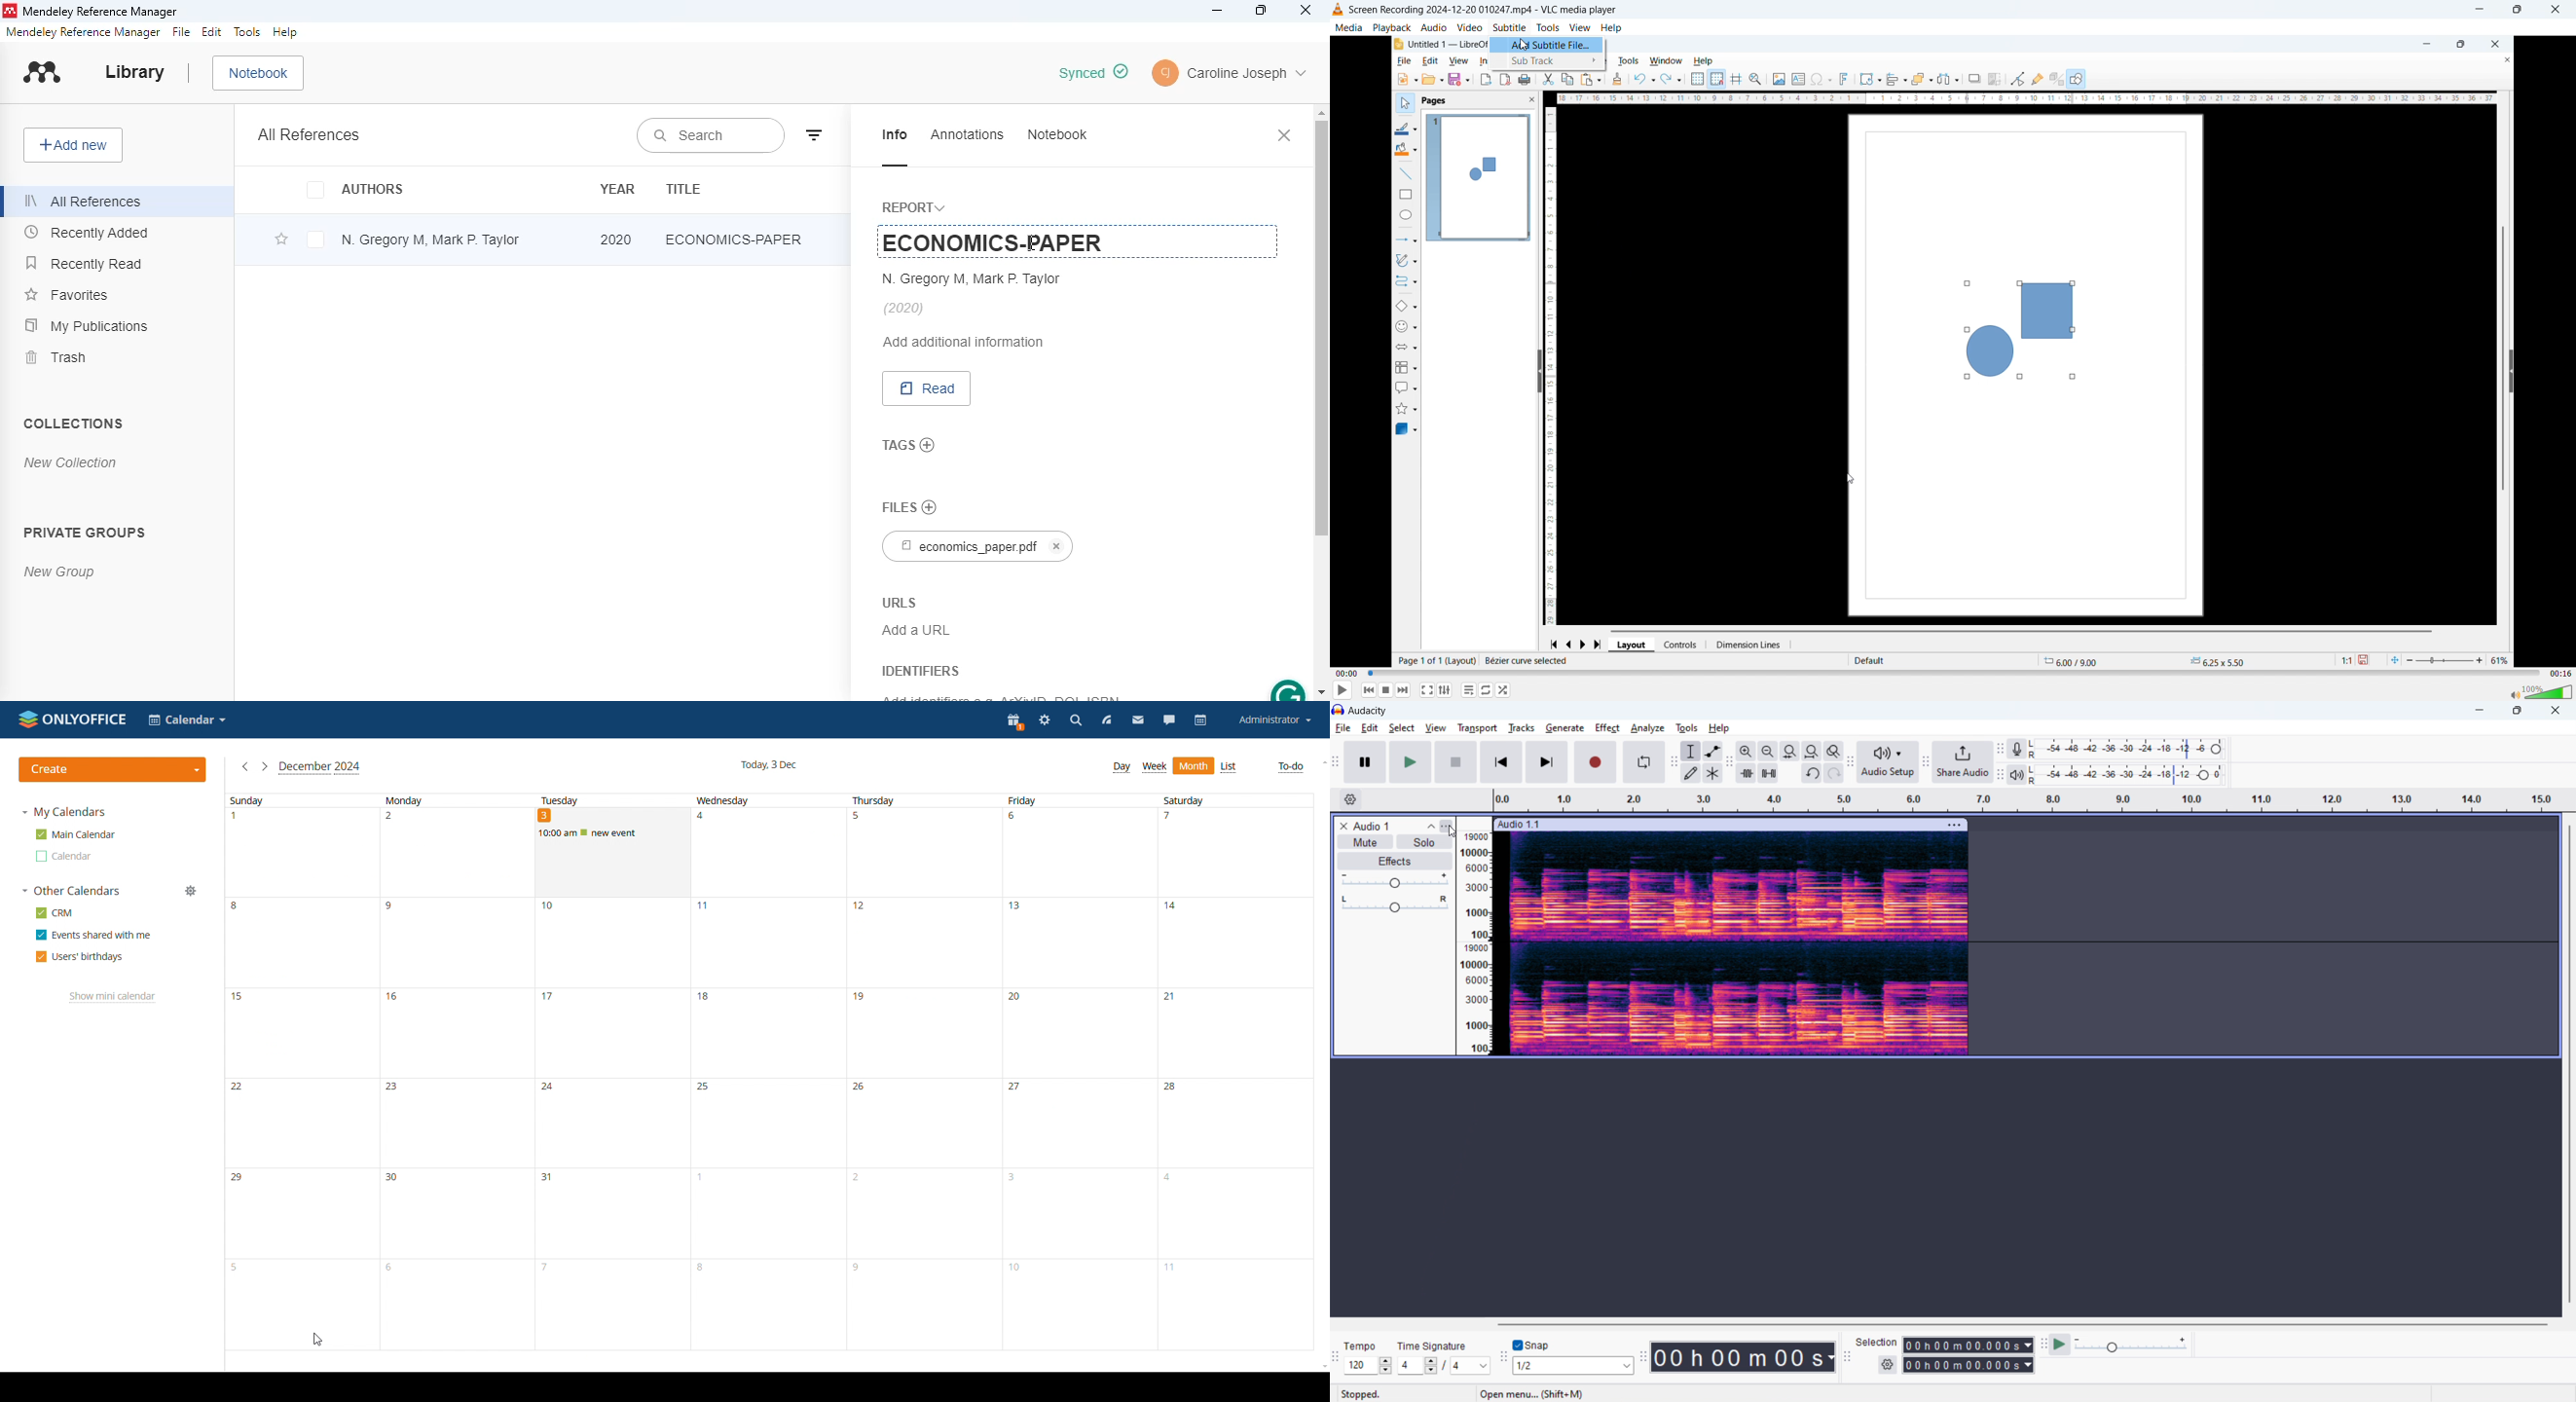 Image resolution: width=2576 pixels, height=1428 pixels. What do you see at coordinates (2020, 773) in the screenshot?
I see `playback meter` at bounding box center [2020, 773].